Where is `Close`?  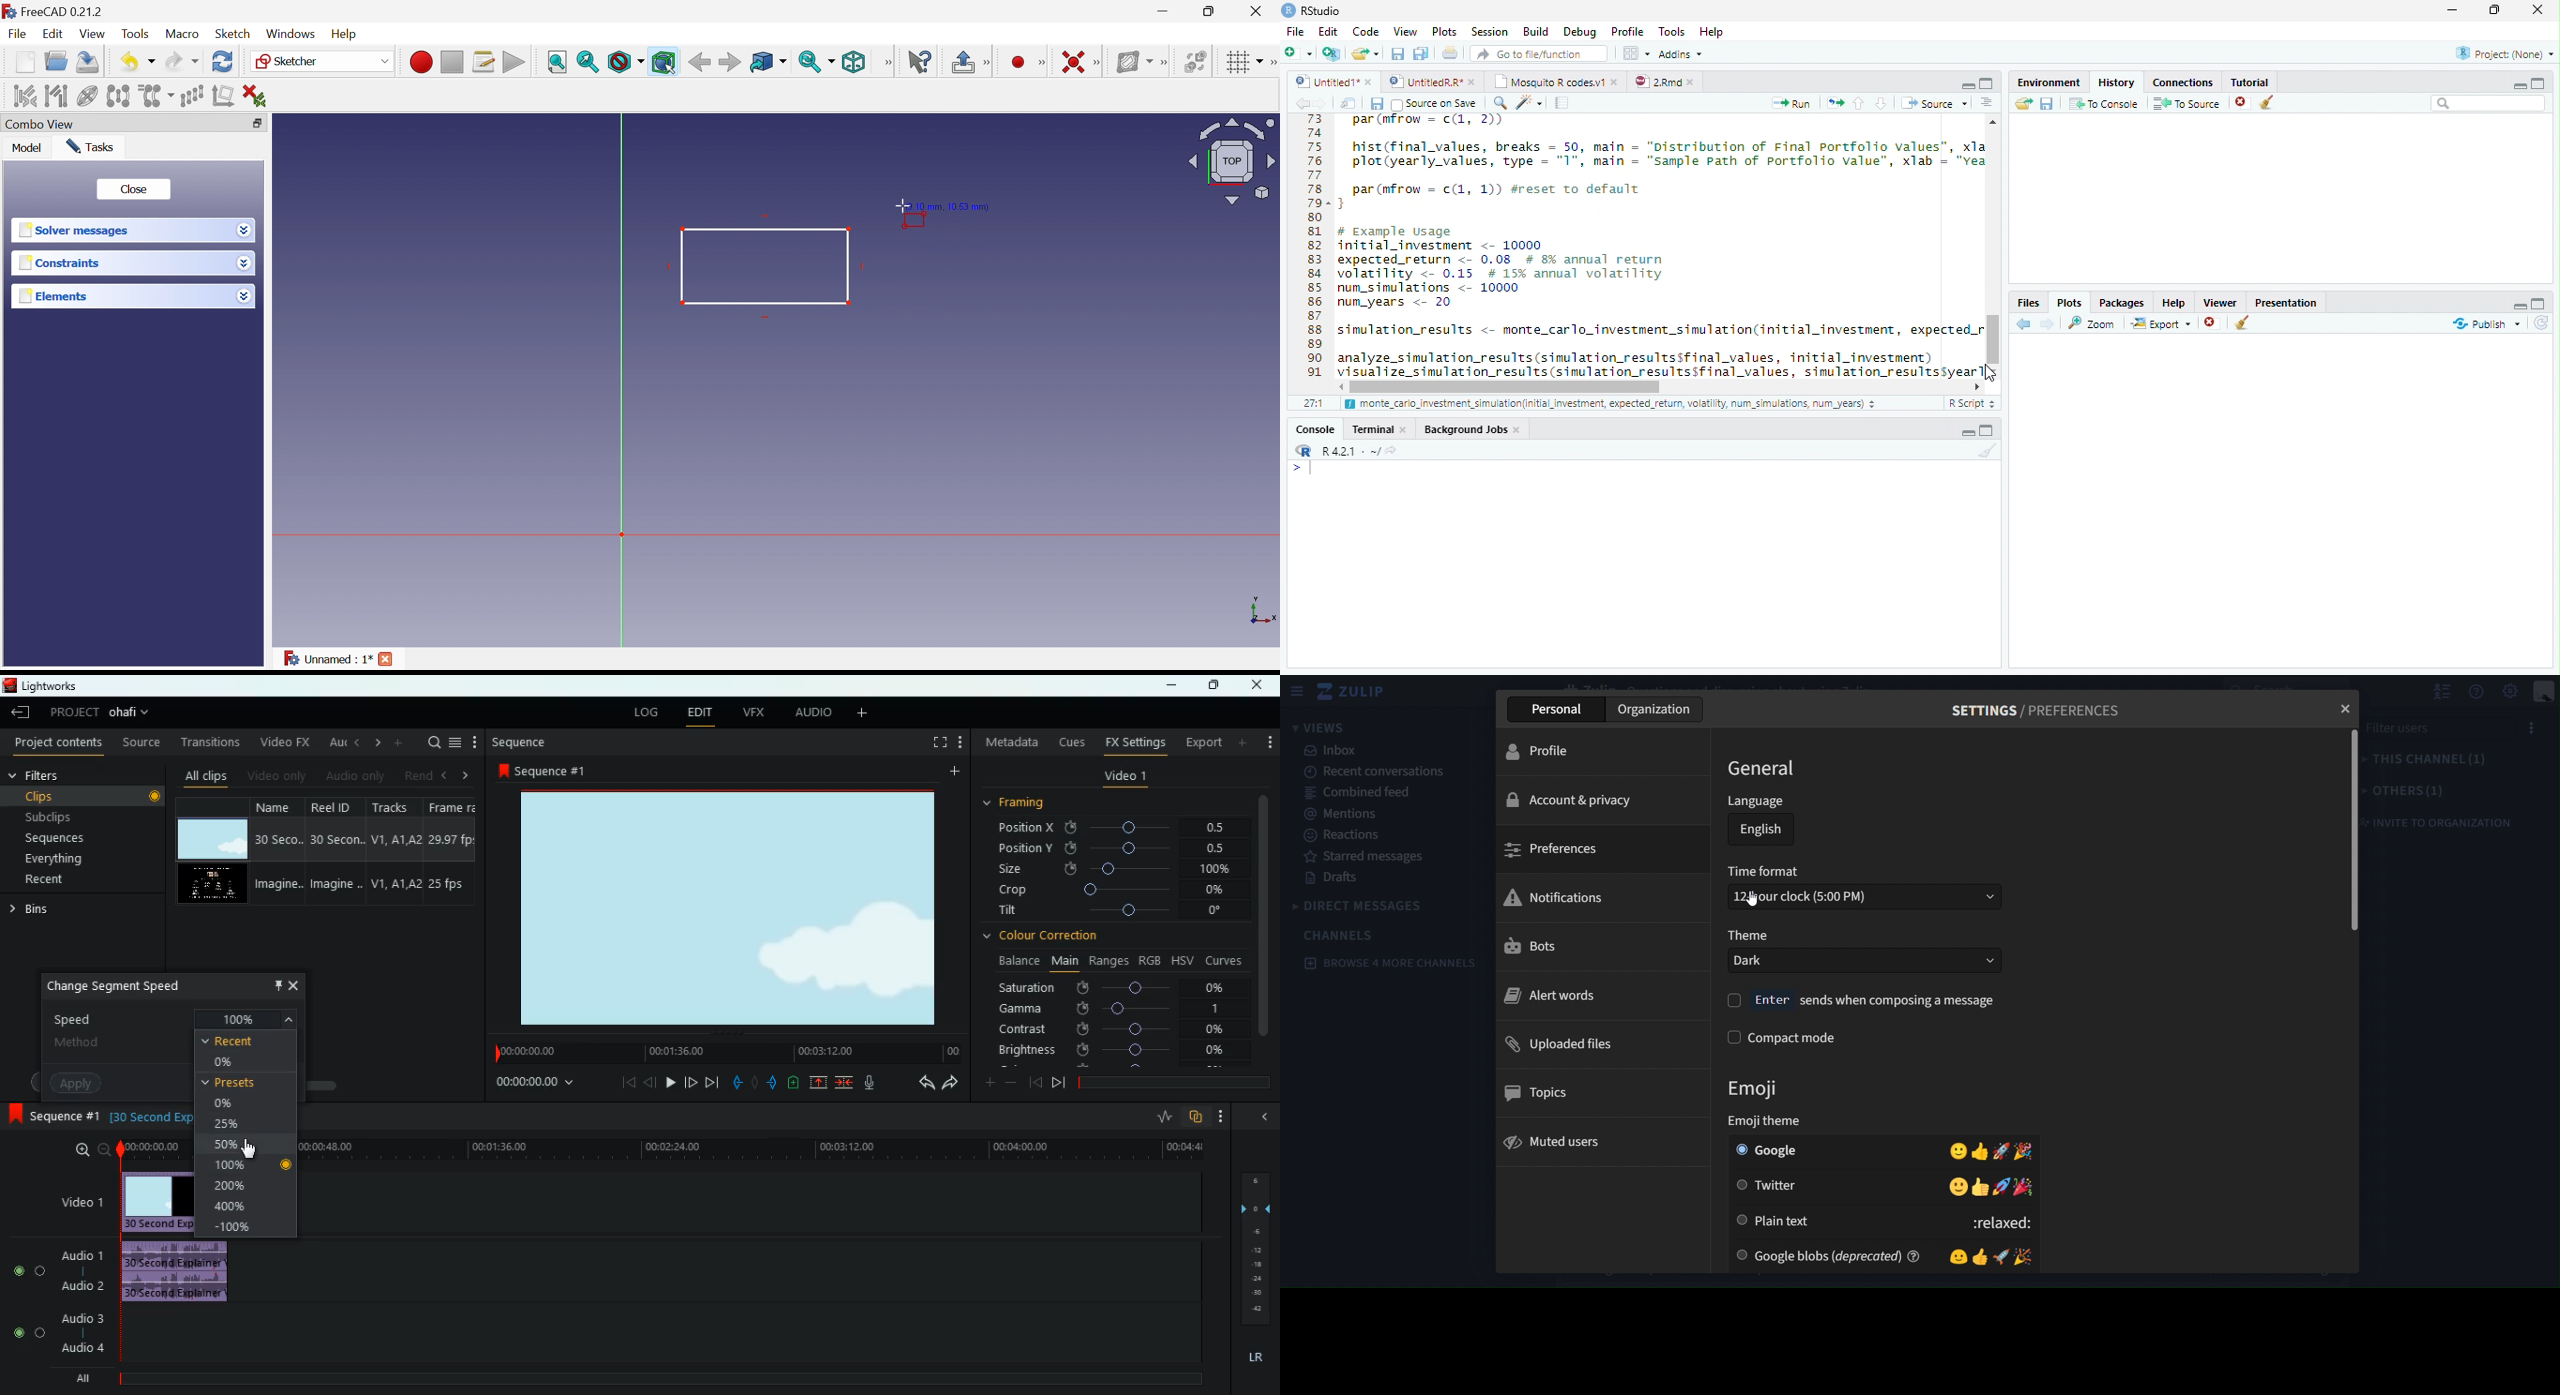
Close is located at coordinates (2539, 11).